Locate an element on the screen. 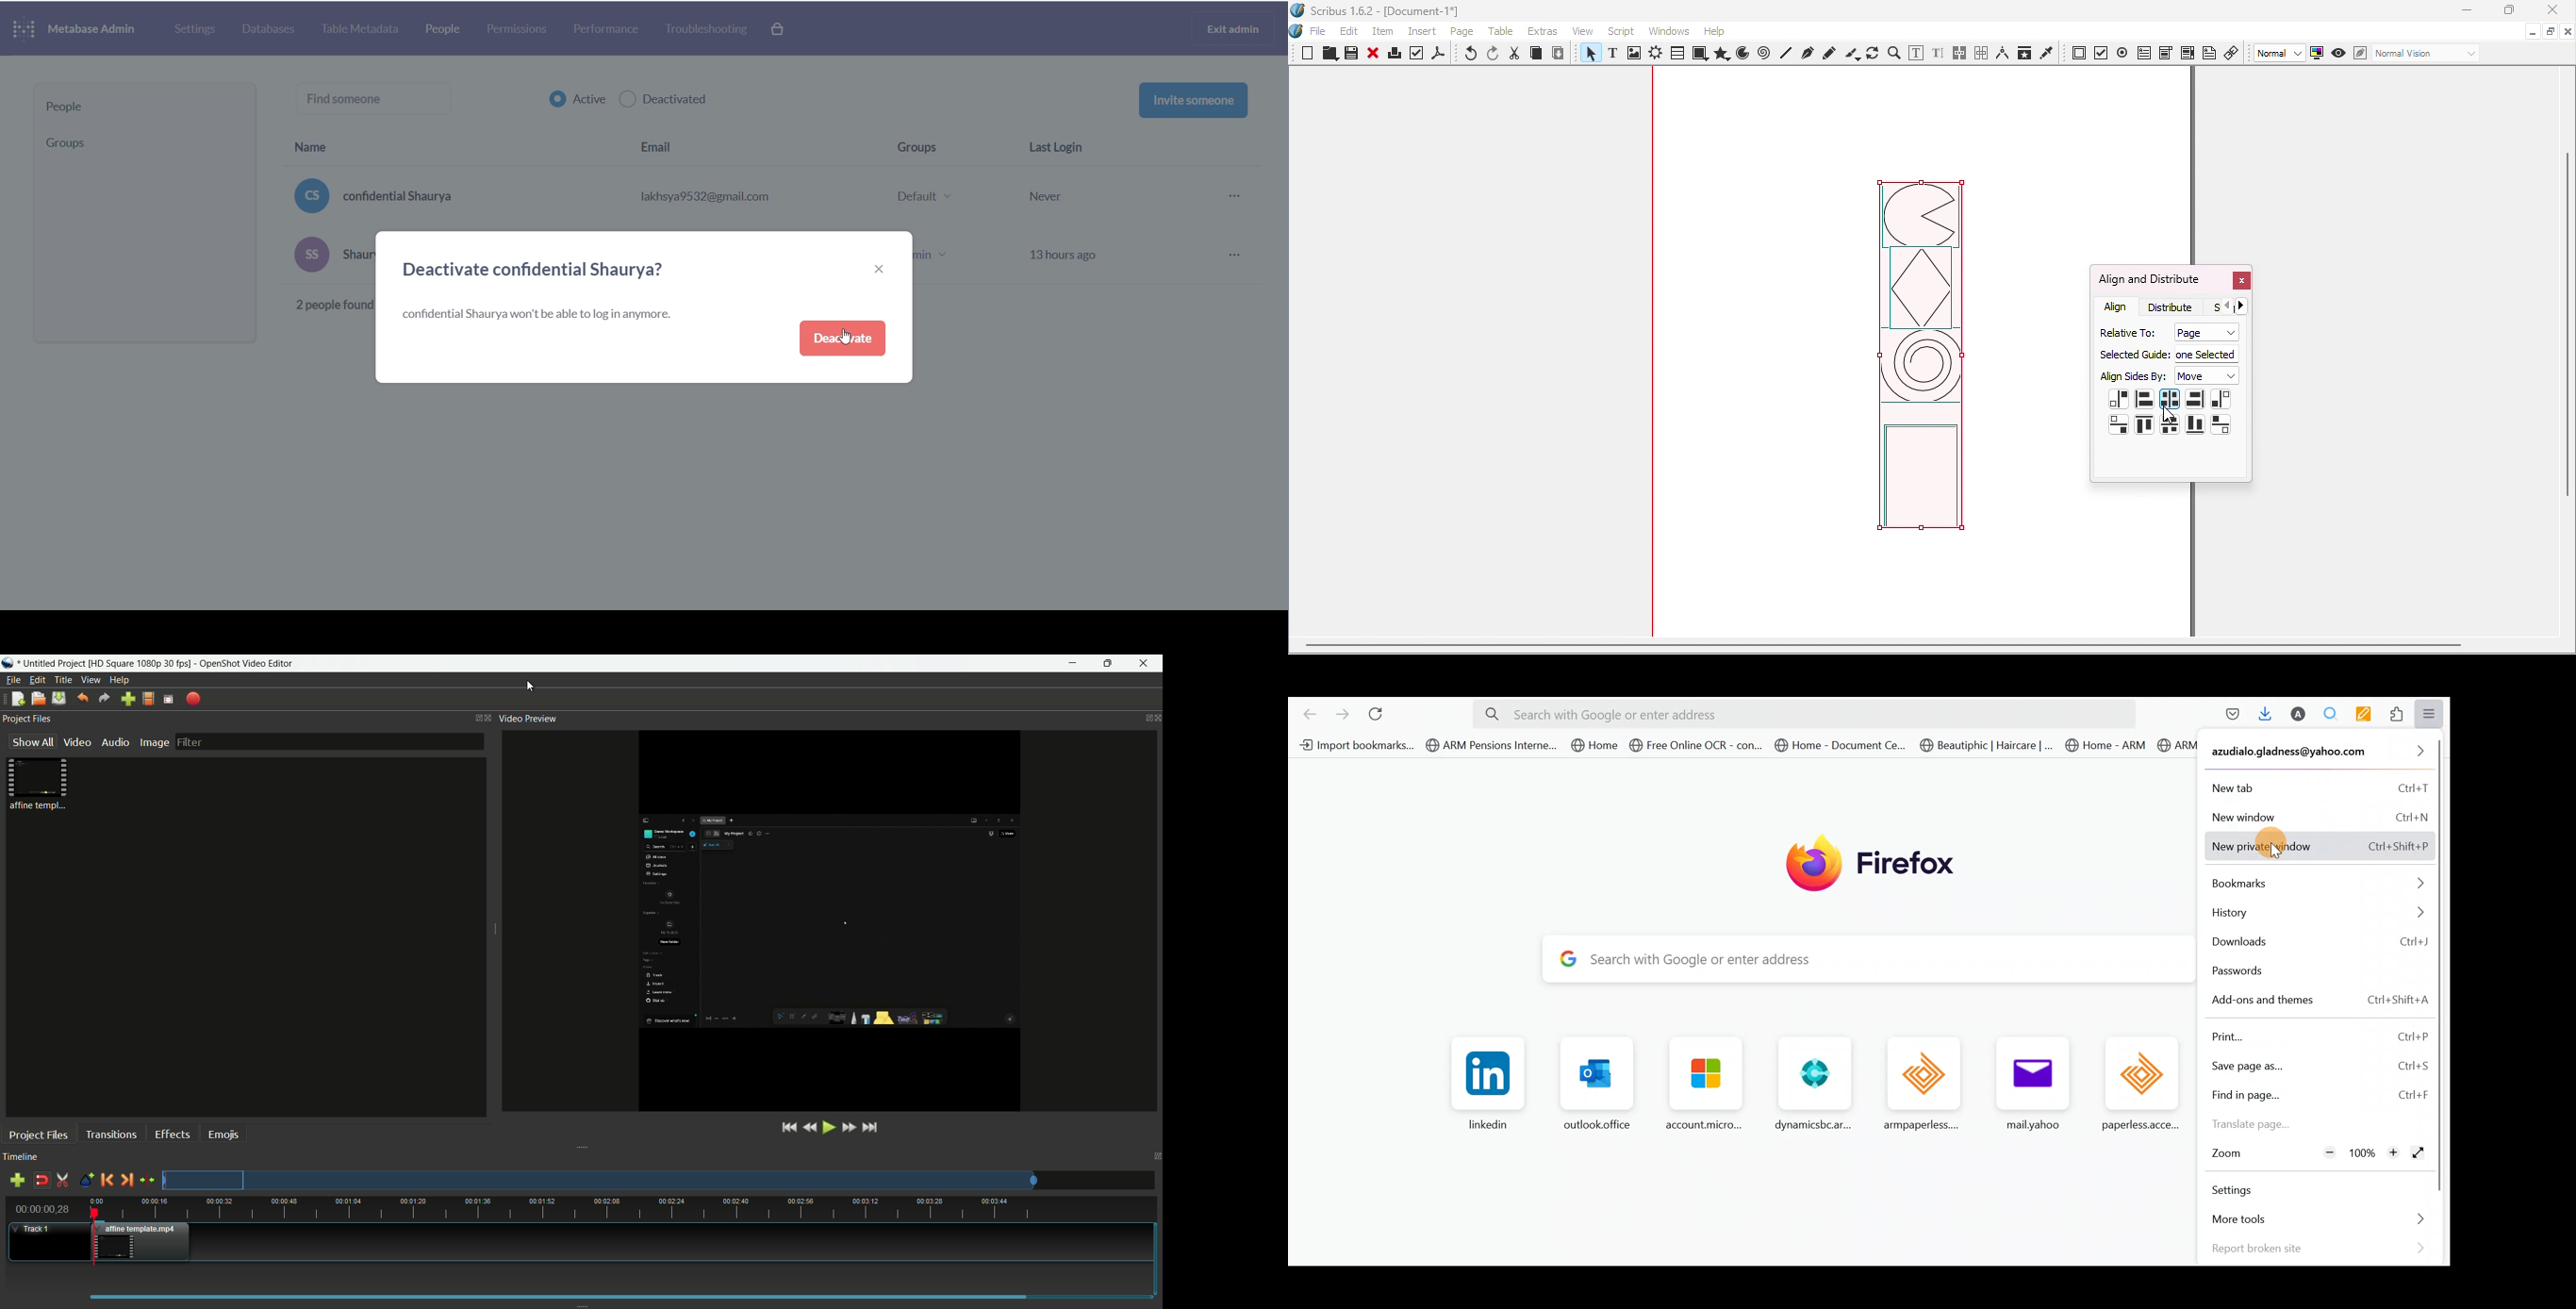 This screenshot has height=1316, width=2576. mailyahoo is located at coordinates (2027, 1086).